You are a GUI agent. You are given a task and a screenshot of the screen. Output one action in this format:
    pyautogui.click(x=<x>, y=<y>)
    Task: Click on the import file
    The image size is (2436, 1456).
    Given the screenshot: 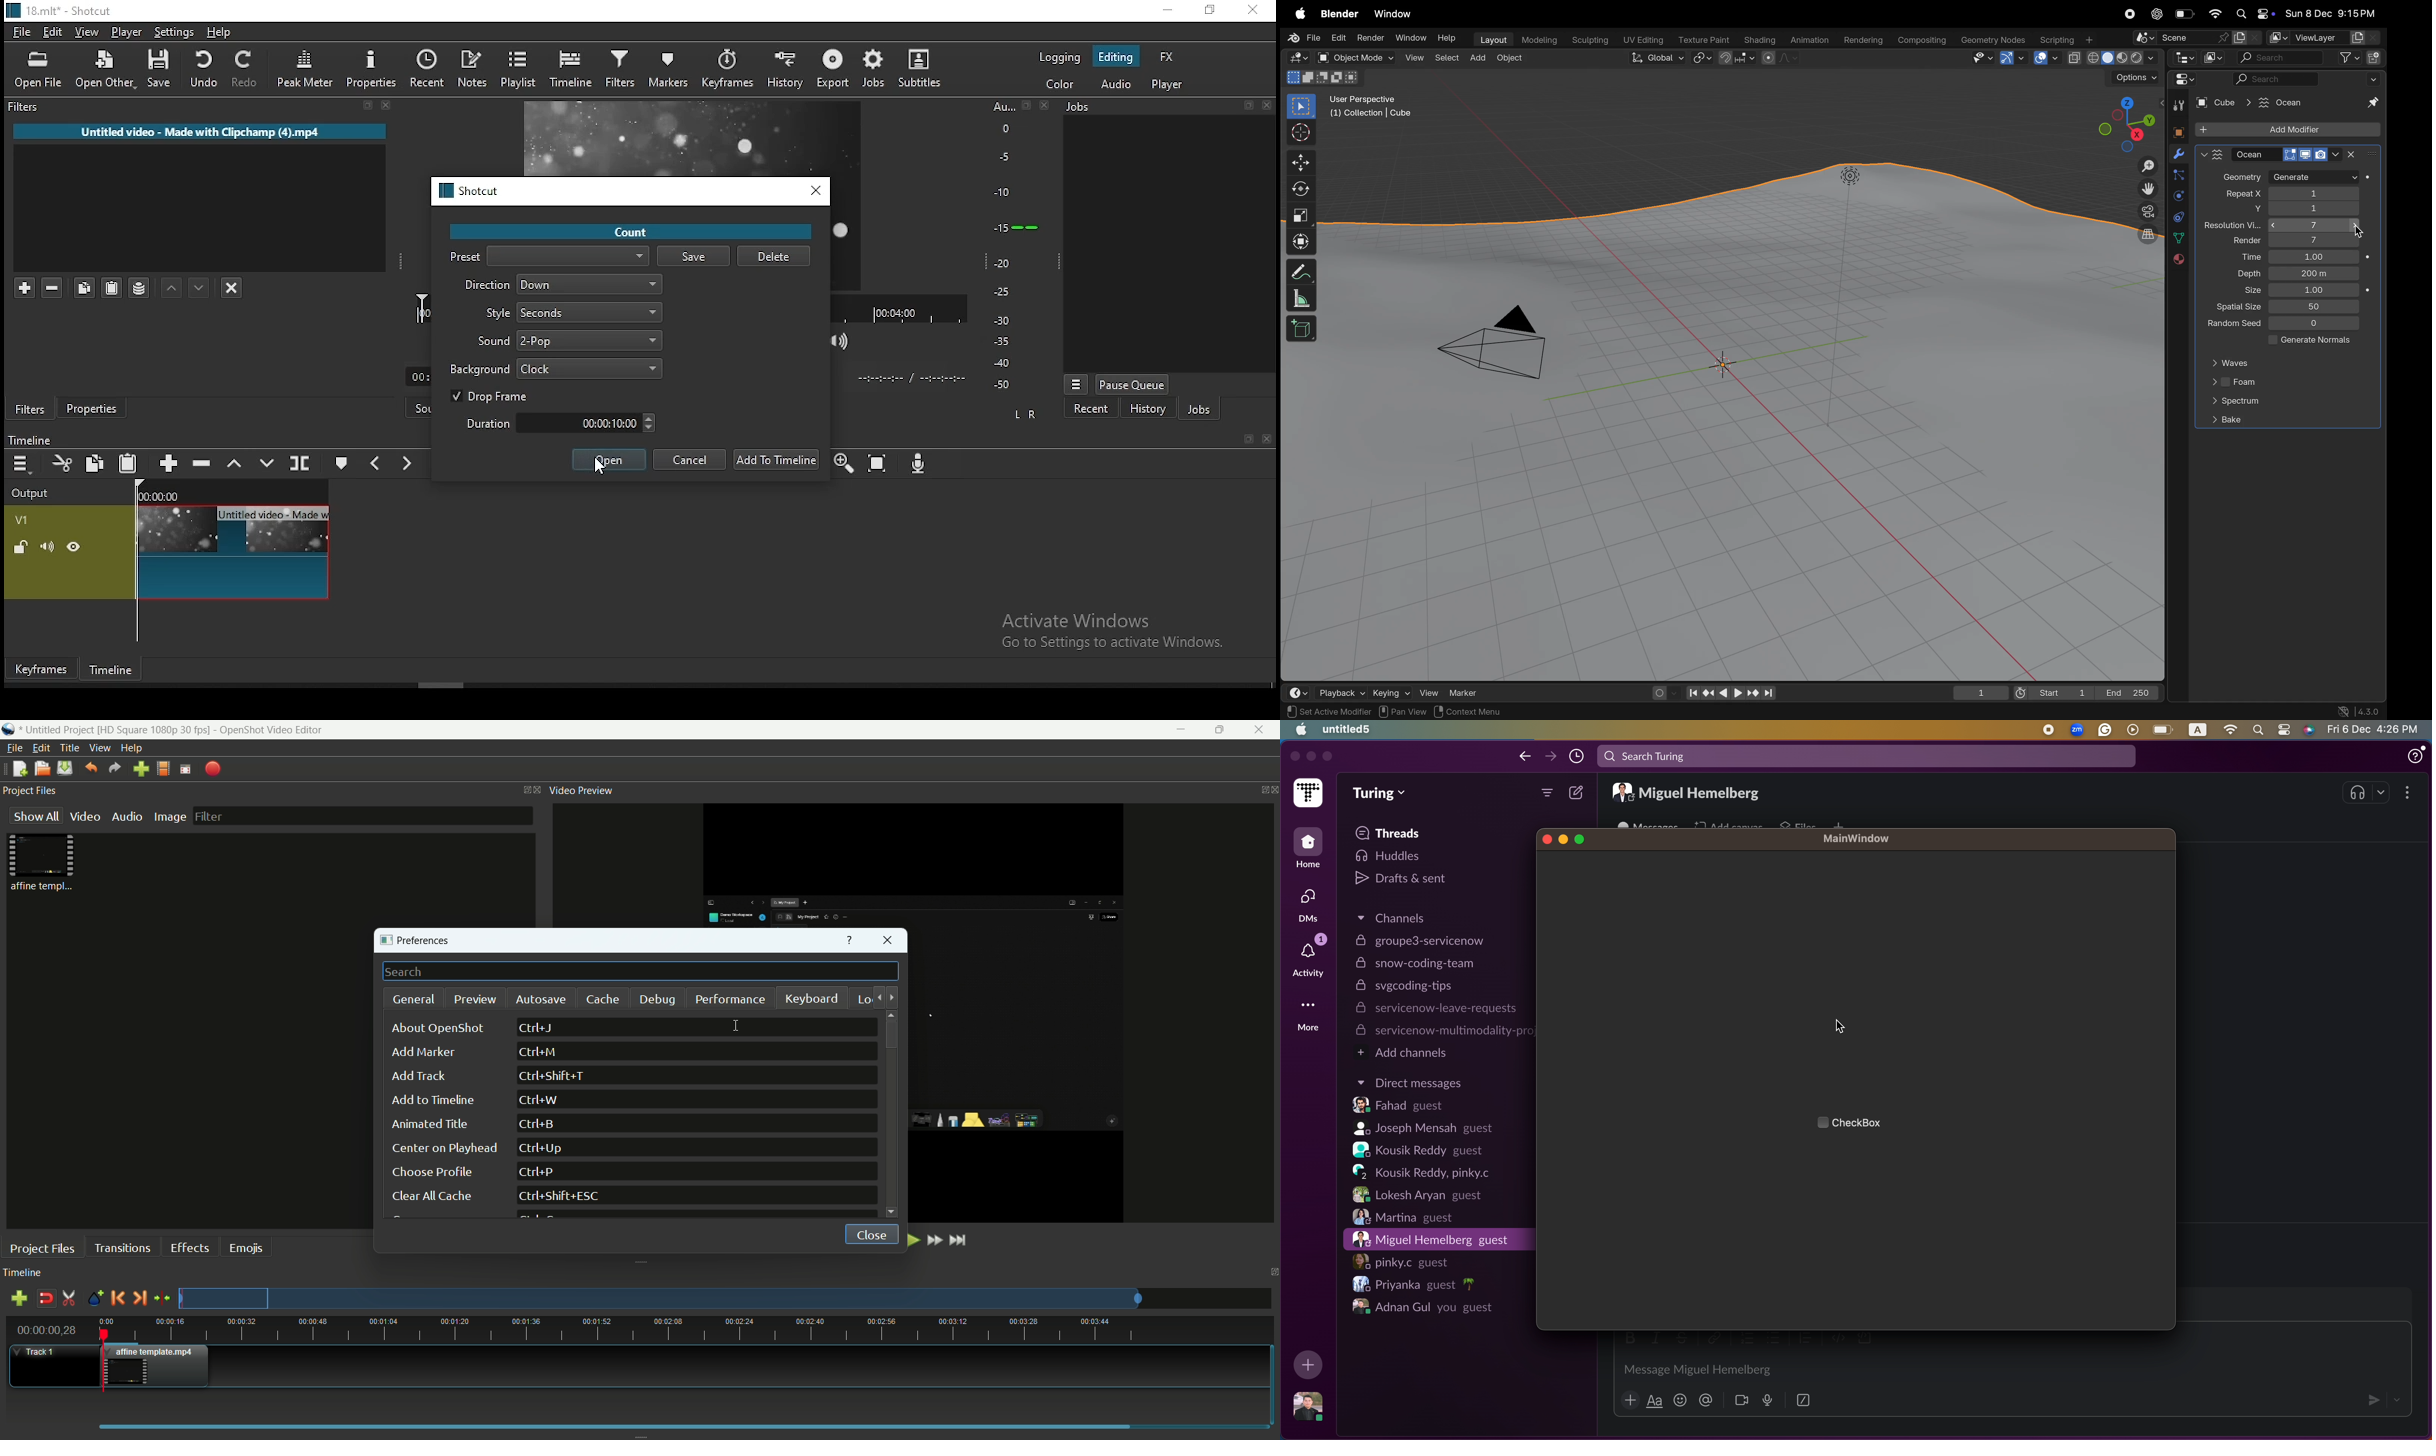 What is the action you would take?
    pyautogui.click(x=141, y=769)
    